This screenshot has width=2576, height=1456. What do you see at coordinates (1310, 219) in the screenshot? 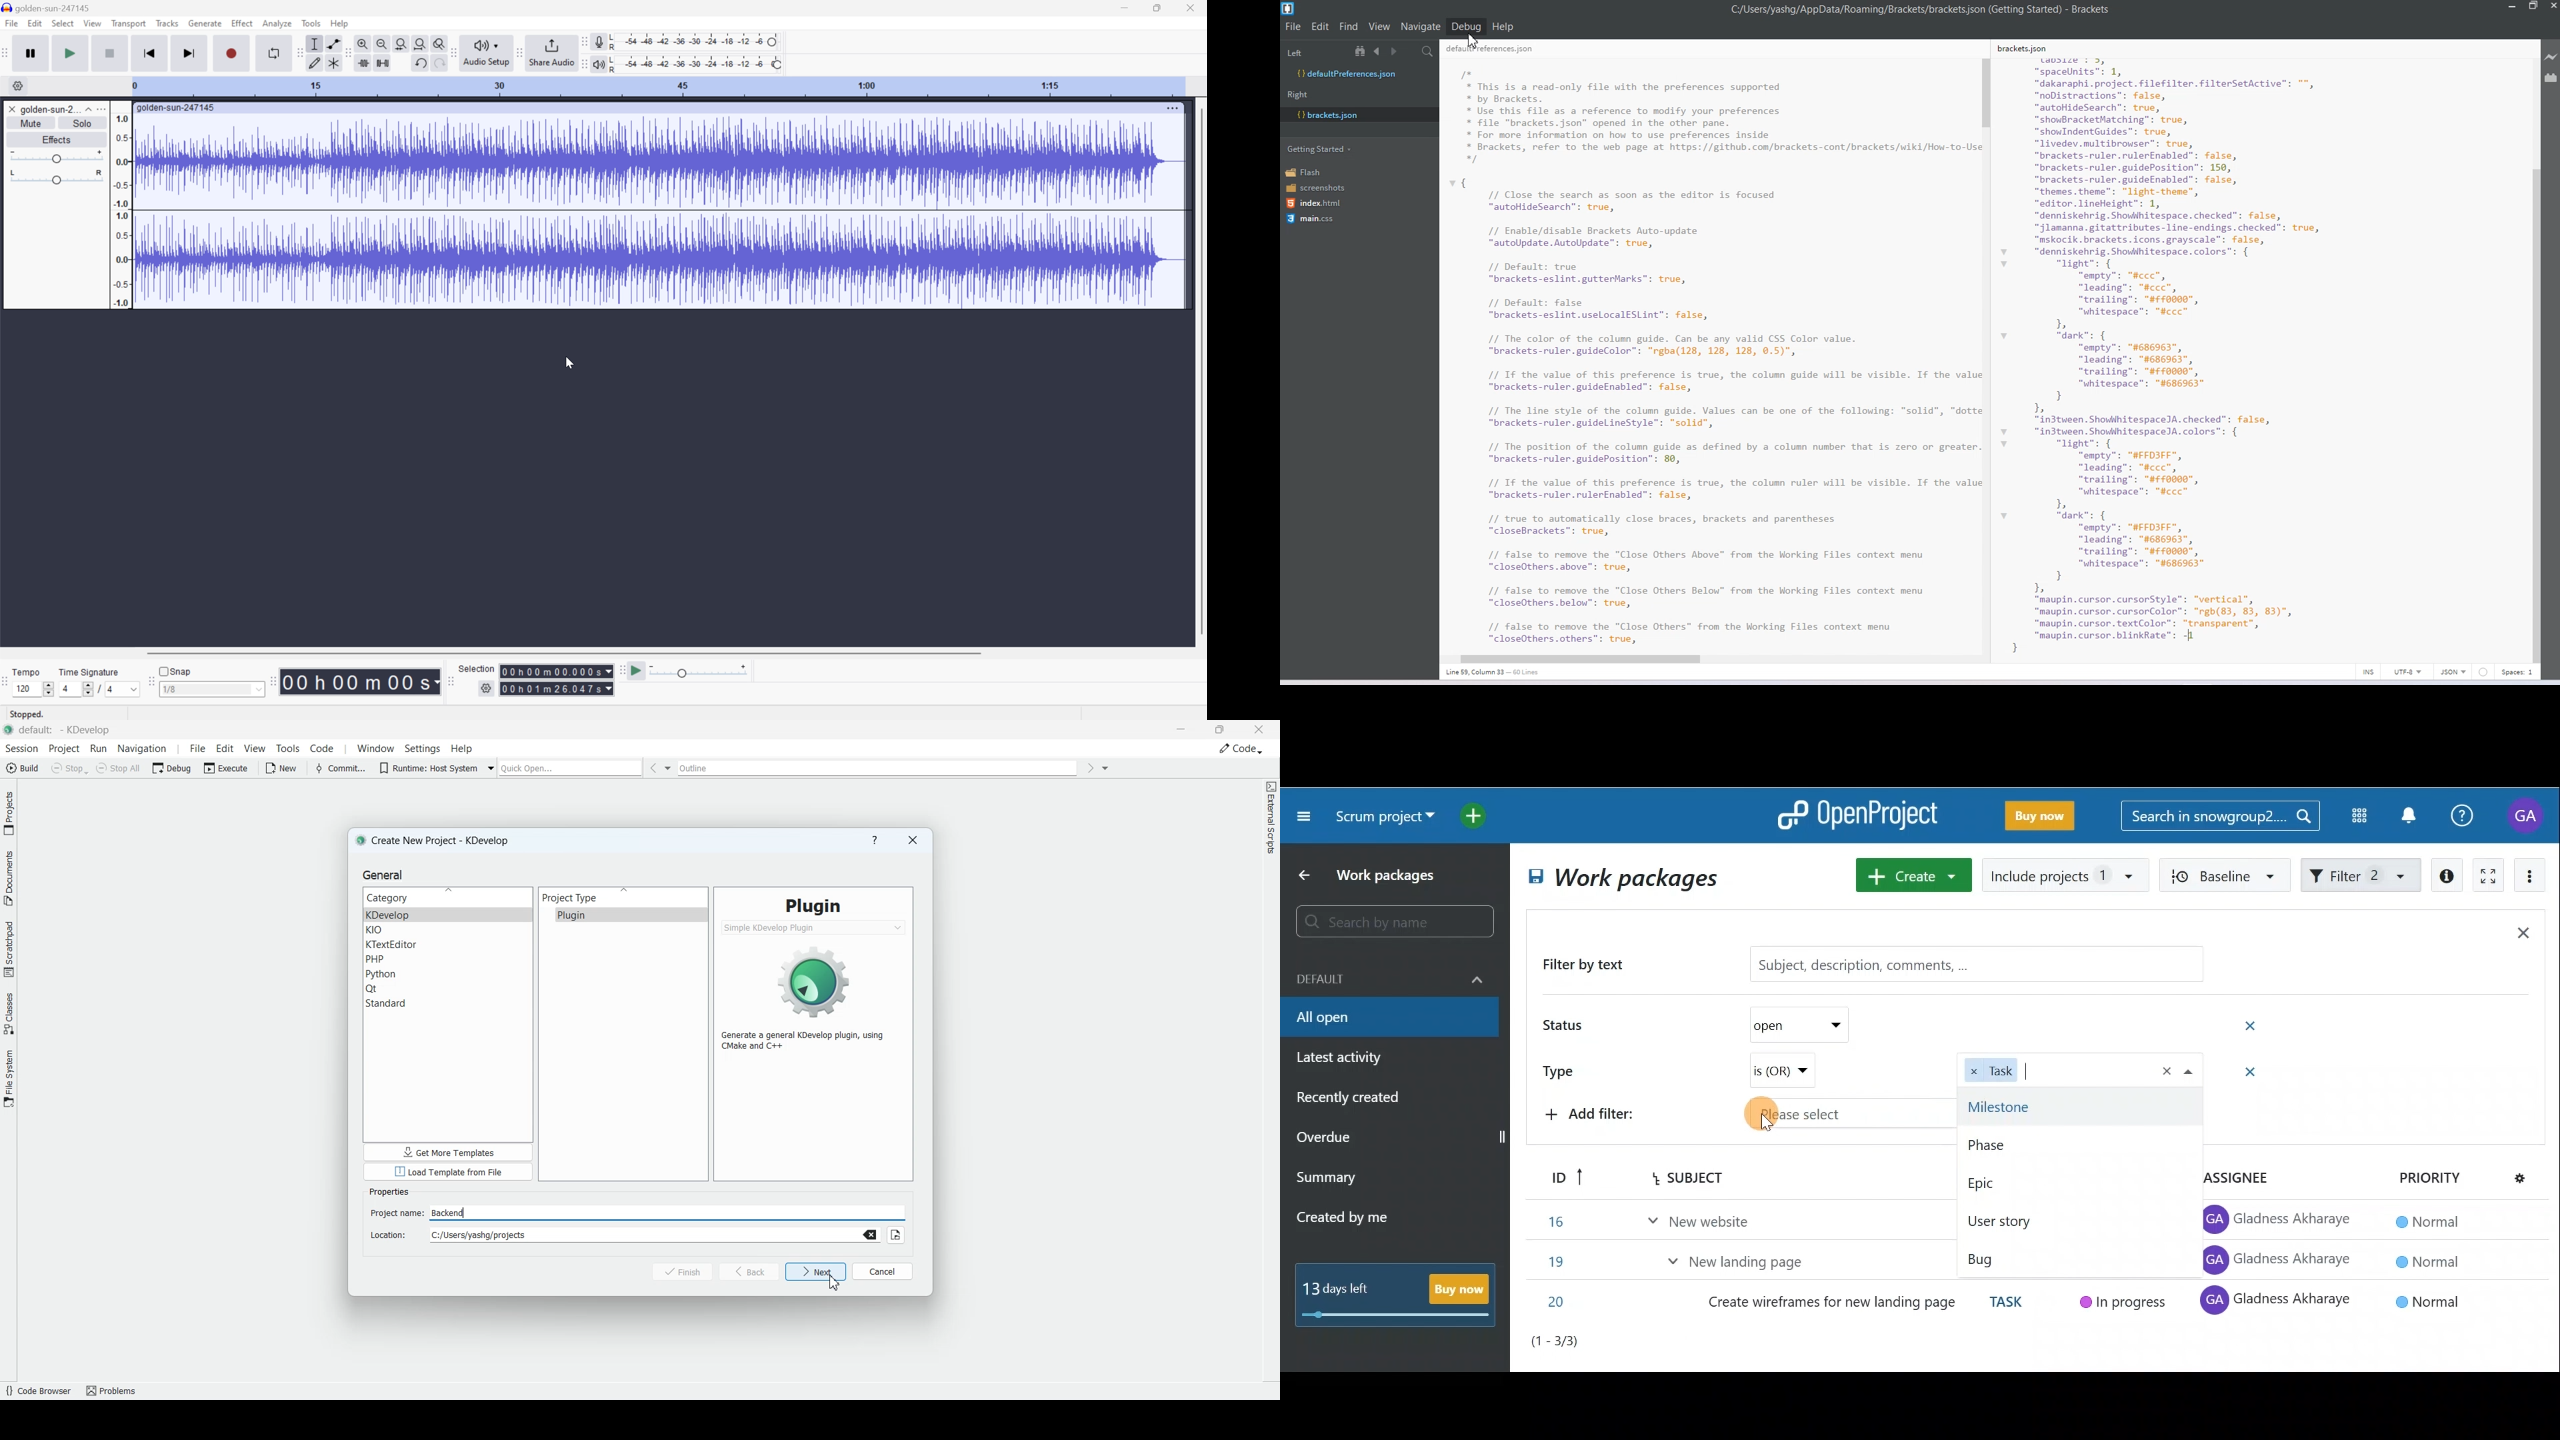
I see `main.css` at bounding box center [1310, 219].